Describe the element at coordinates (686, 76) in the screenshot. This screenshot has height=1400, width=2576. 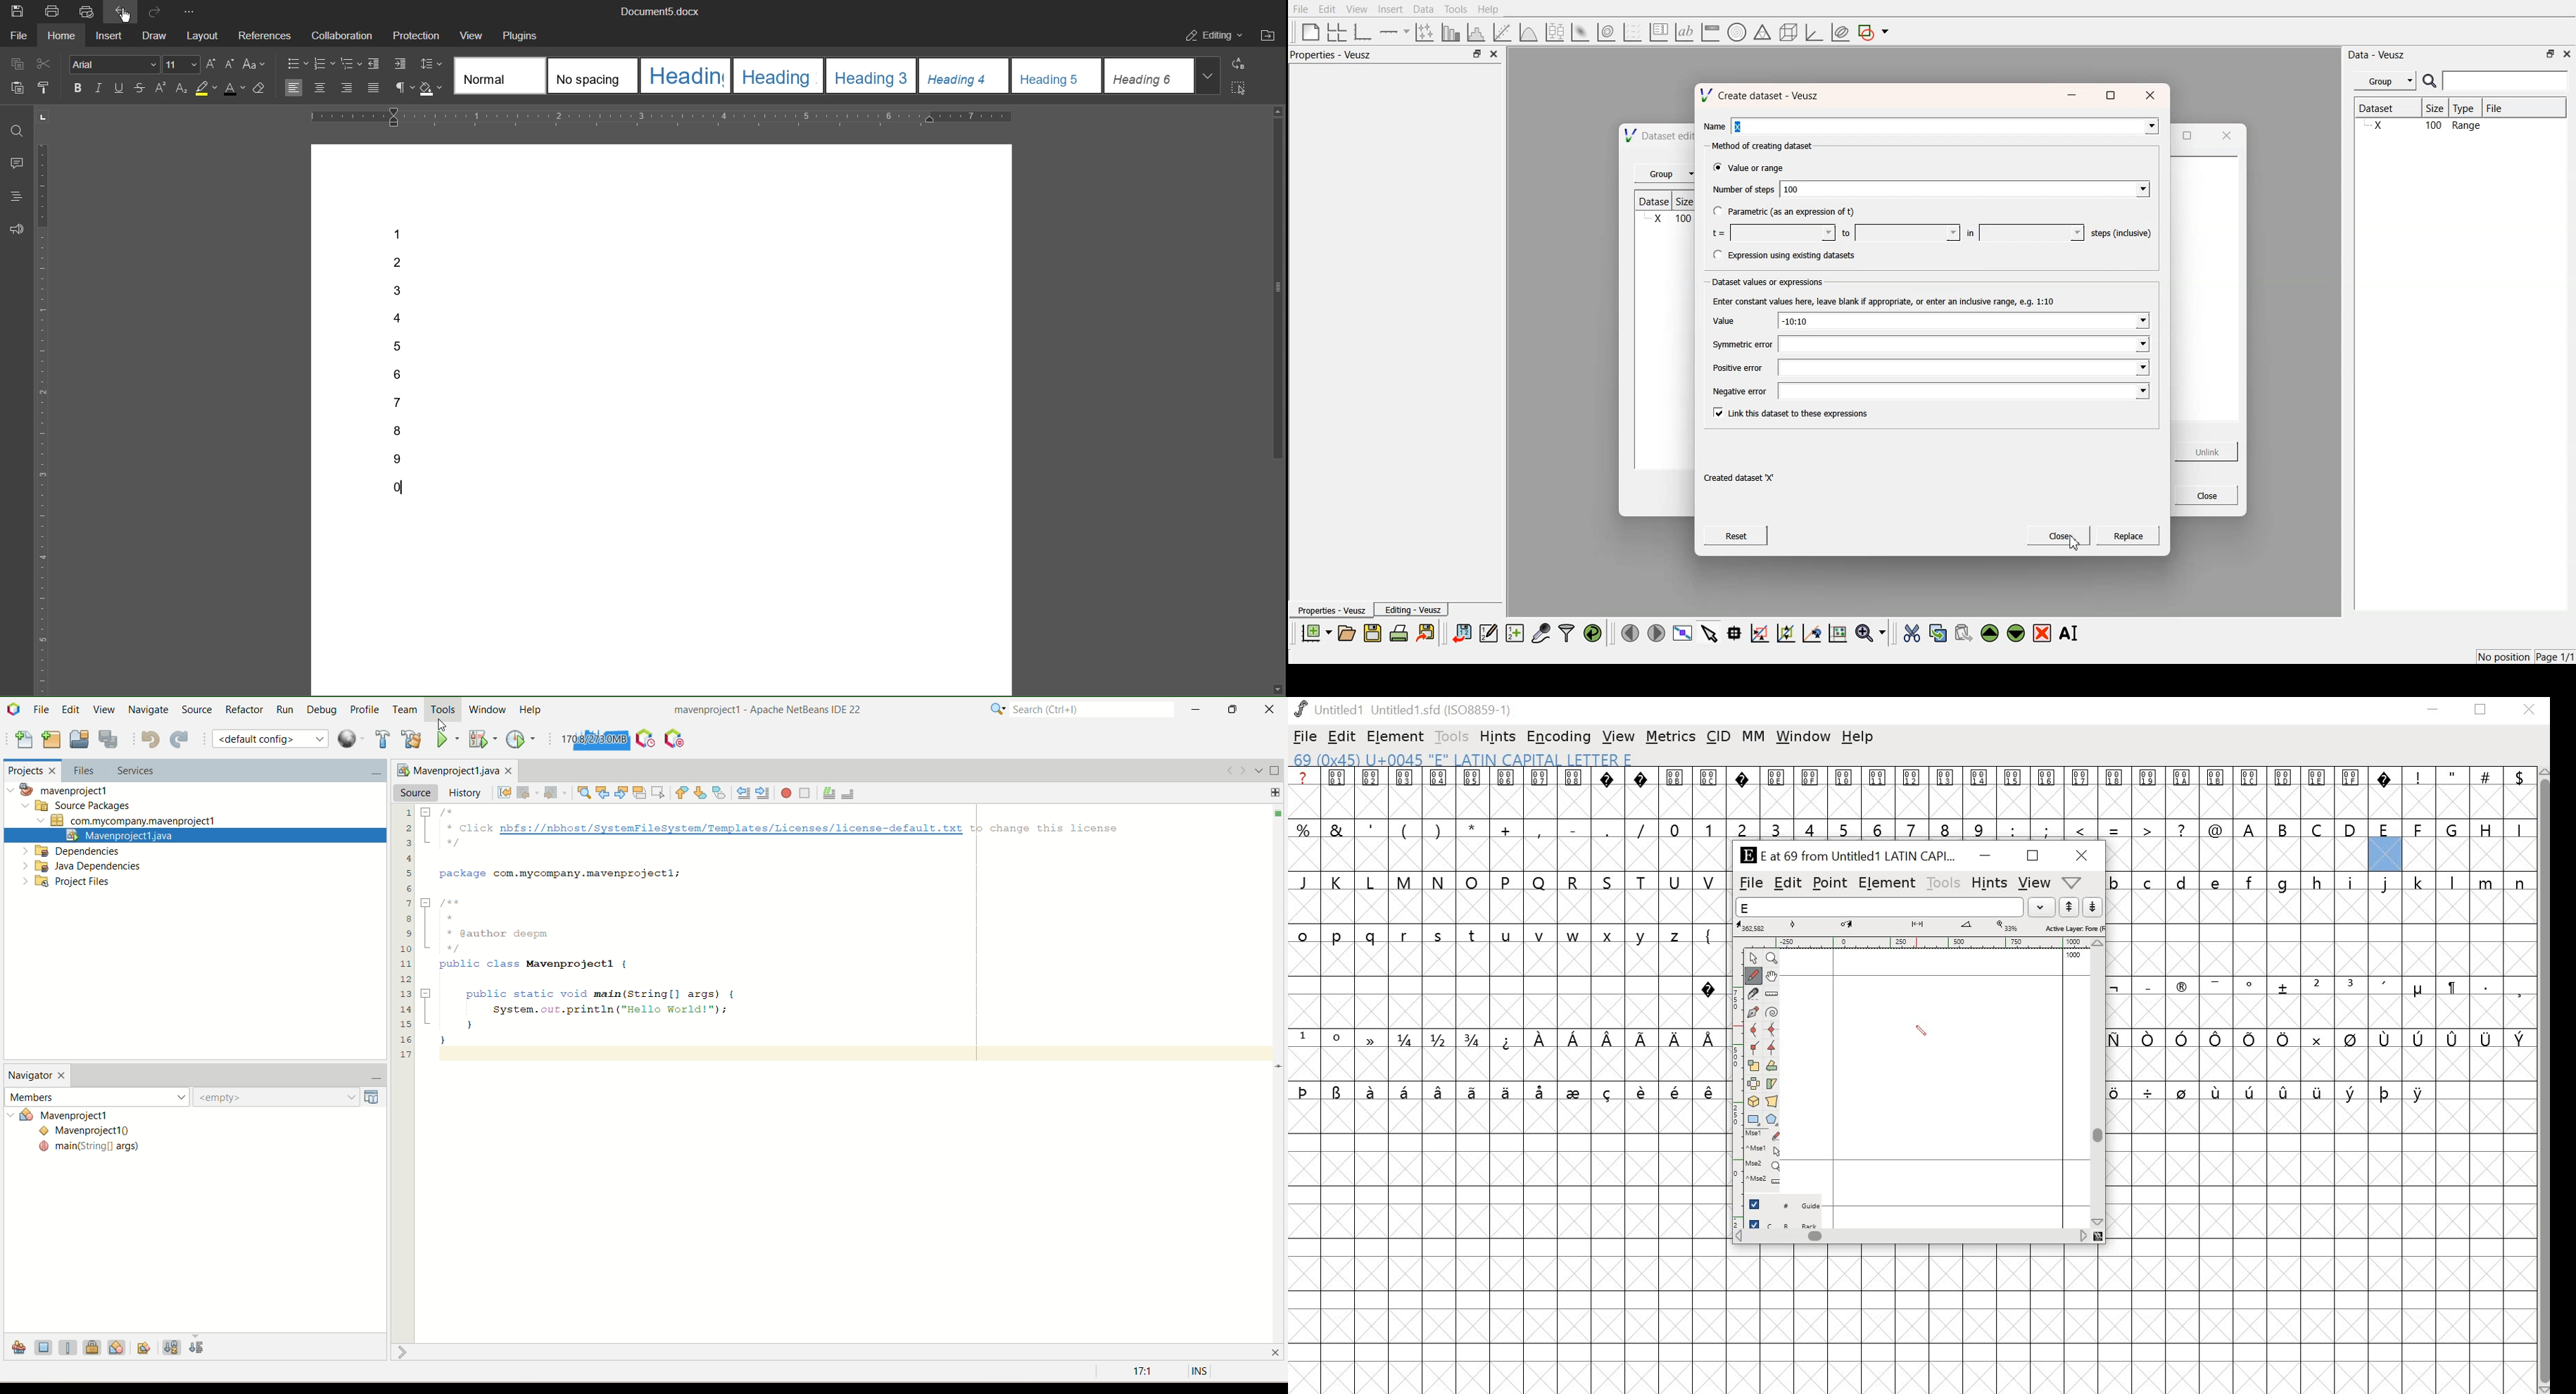
I see `template` at that location.